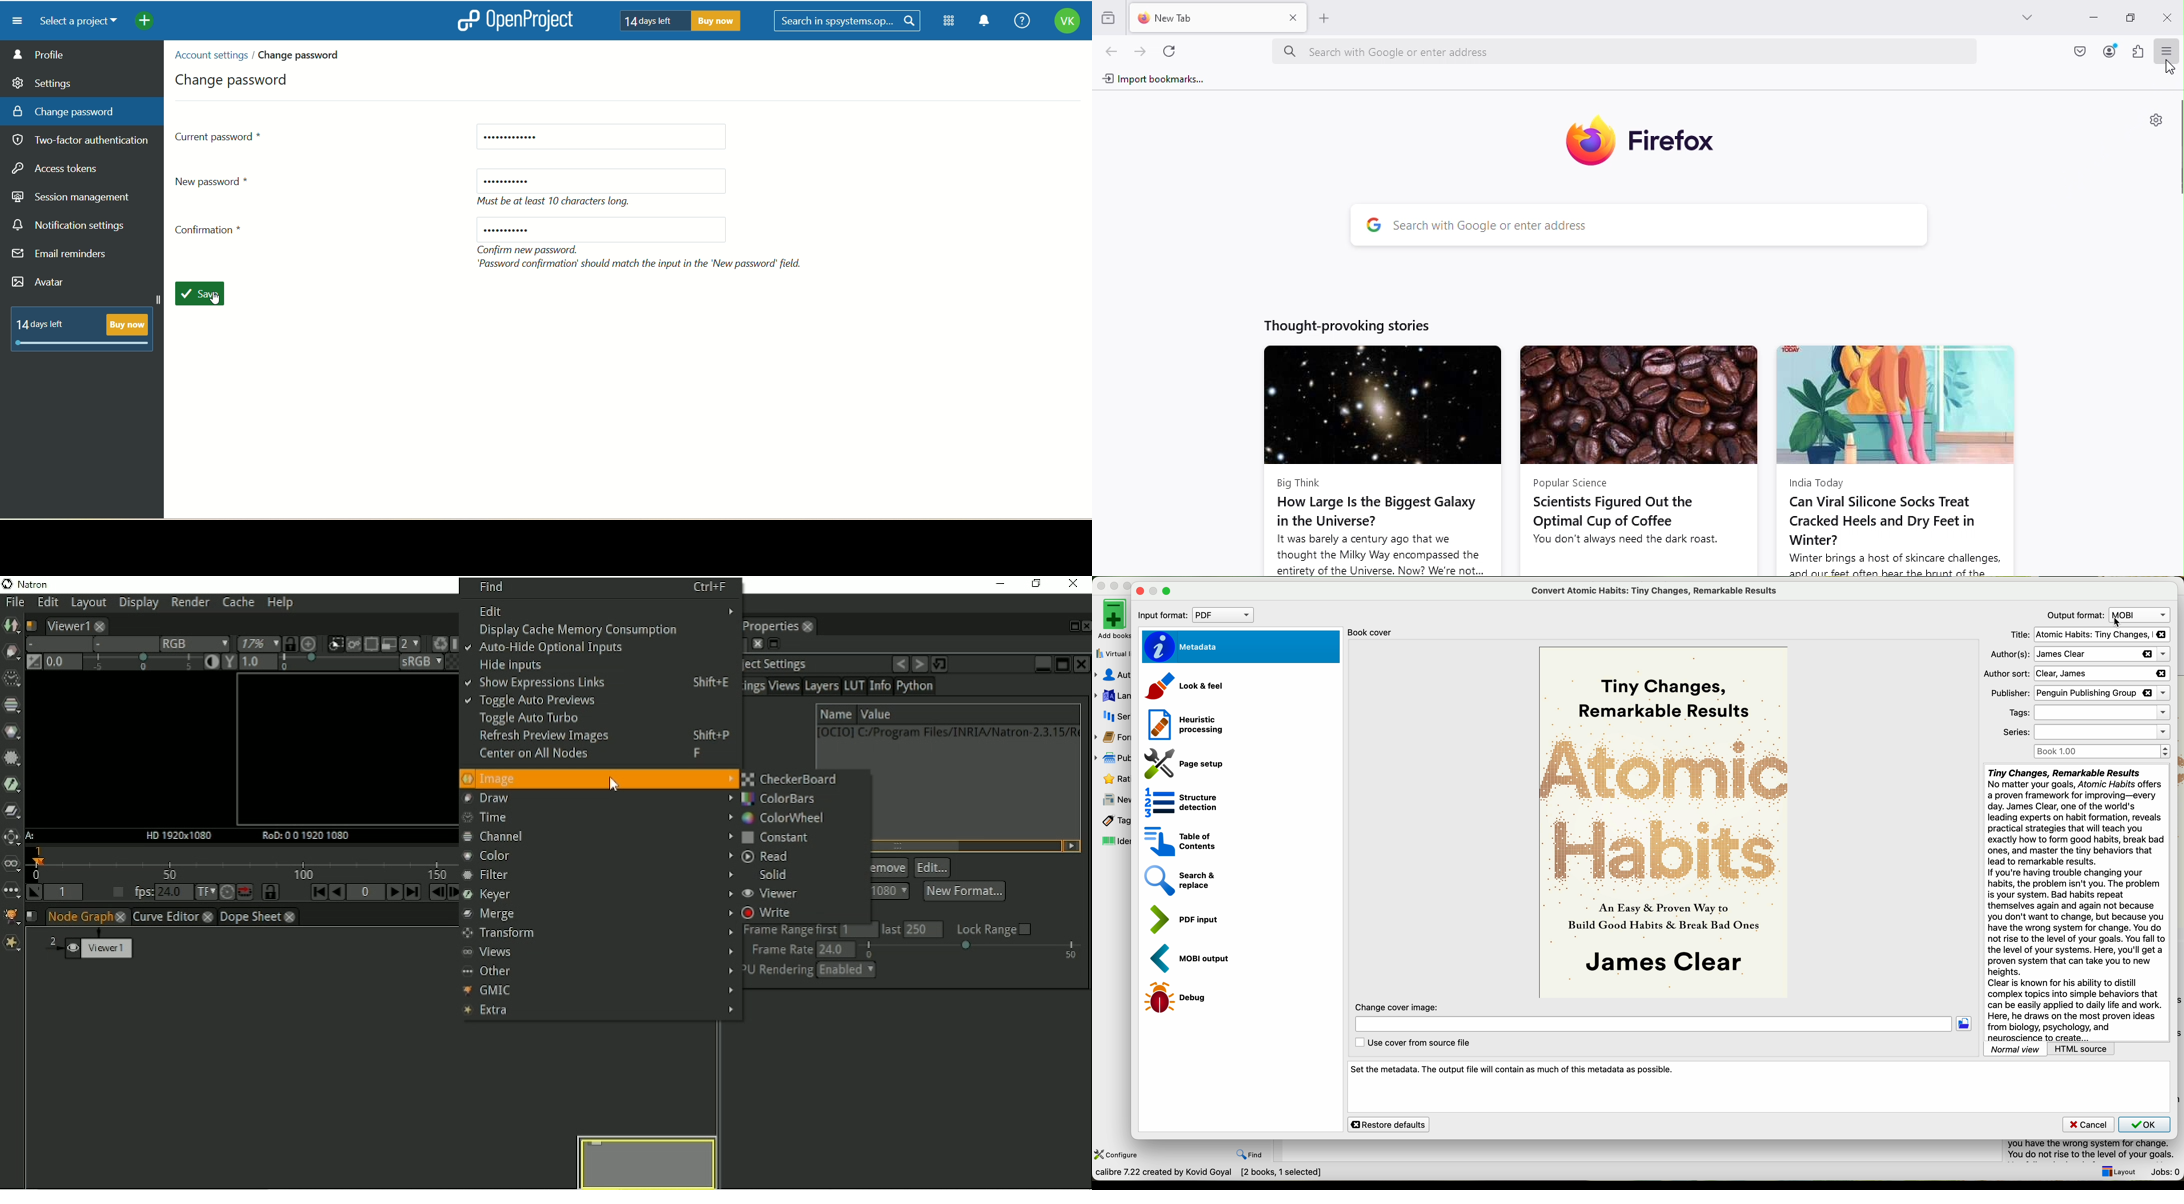 The height and width of the screenshot is (1204, 2184). I want to click on Go forward one page, so click(1138, 50).